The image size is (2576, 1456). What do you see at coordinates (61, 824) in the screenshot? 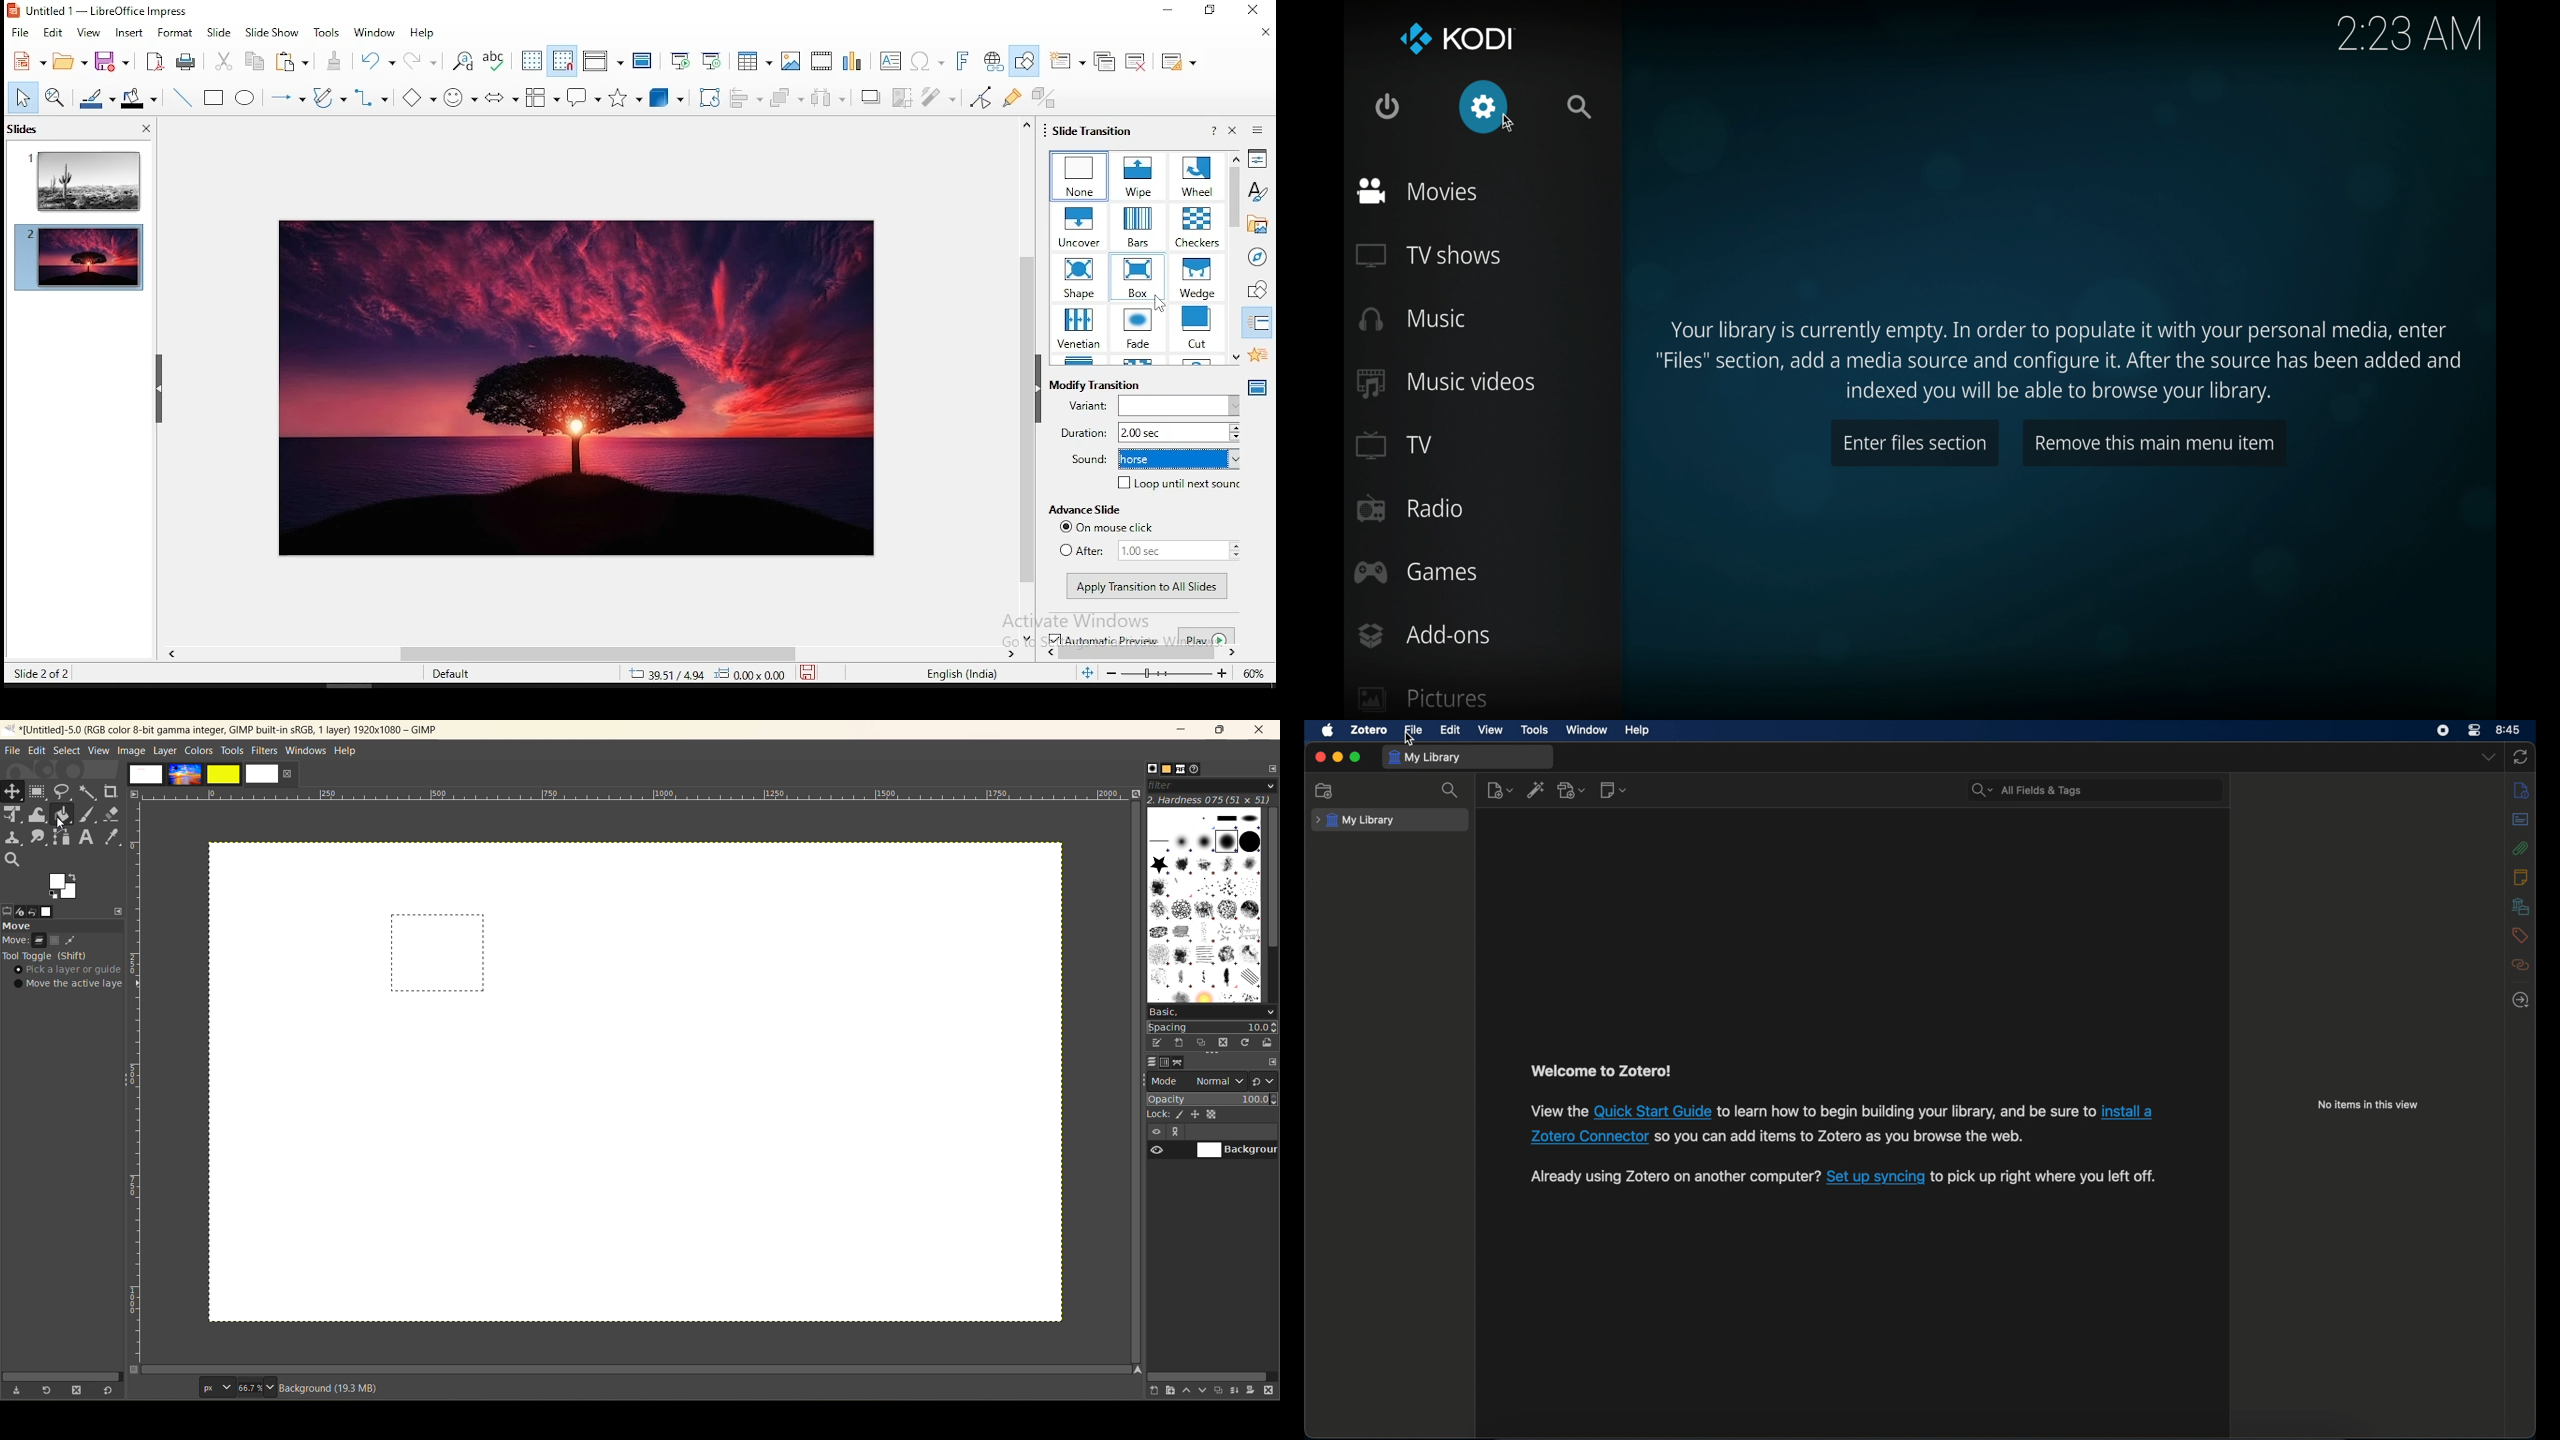
I see `tools` at bounding box center [61, 824].